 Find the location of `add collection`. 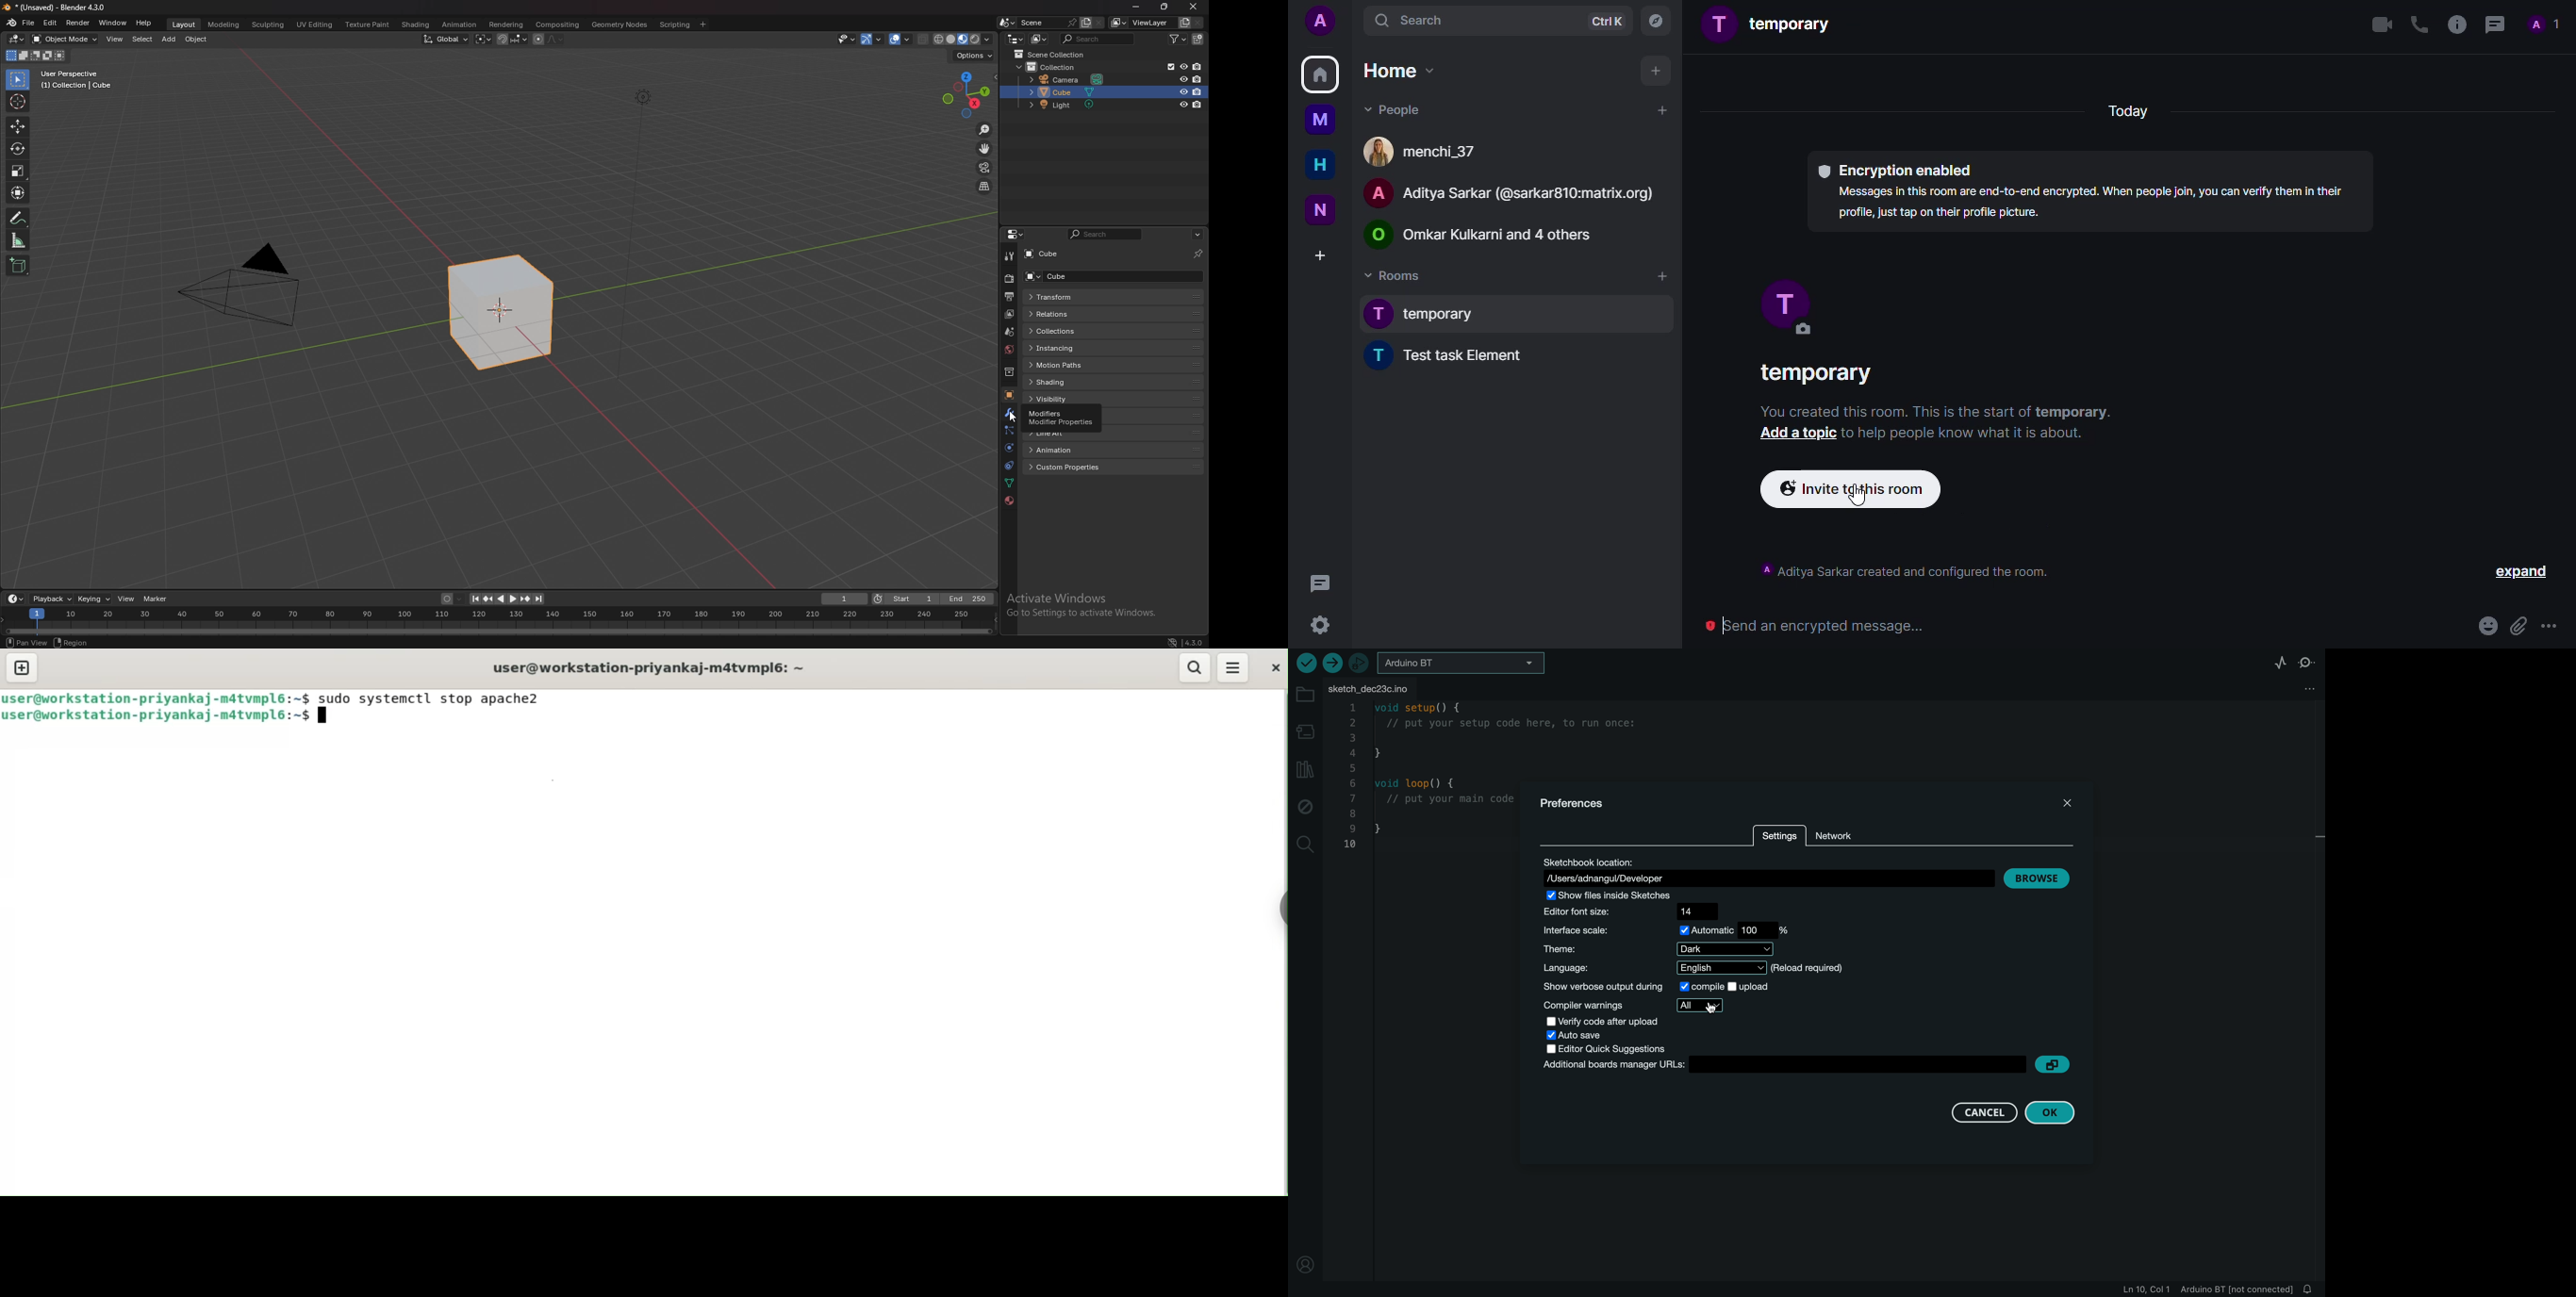

add collection is located at coordinates (1198, 39).